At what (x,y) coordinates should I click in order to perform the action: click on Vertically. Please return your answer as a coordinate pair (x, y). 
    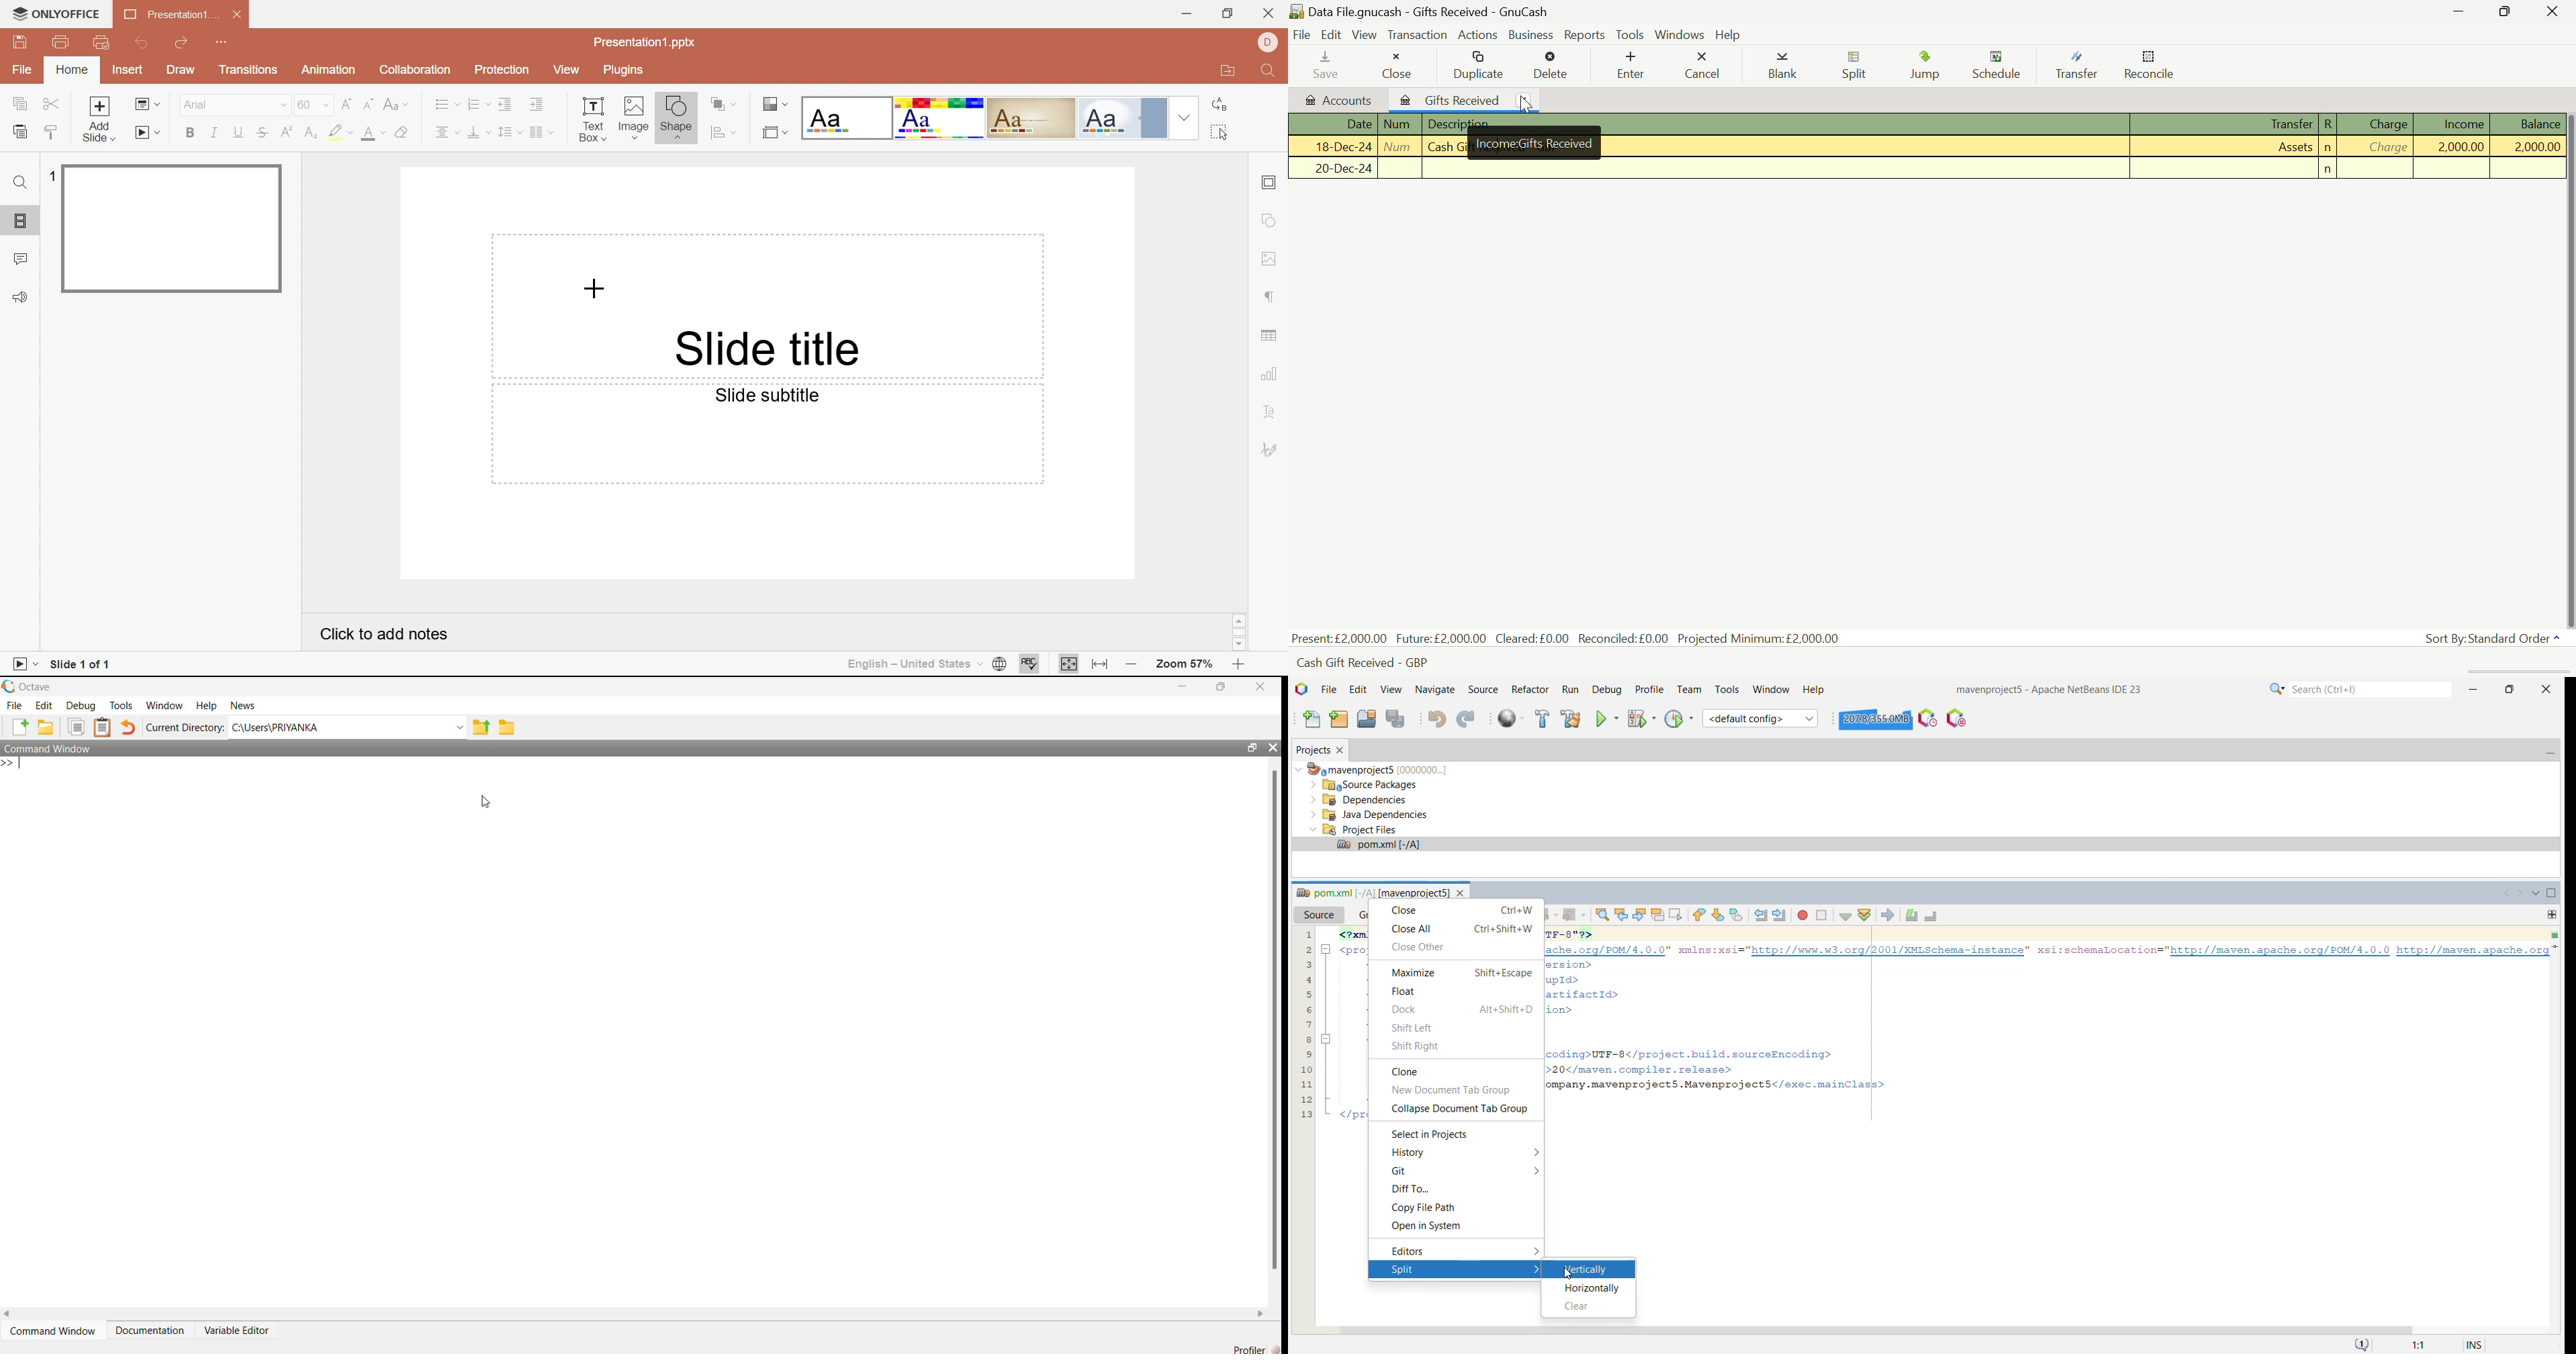
    Looking at the image, I should click on (1589, 1270).